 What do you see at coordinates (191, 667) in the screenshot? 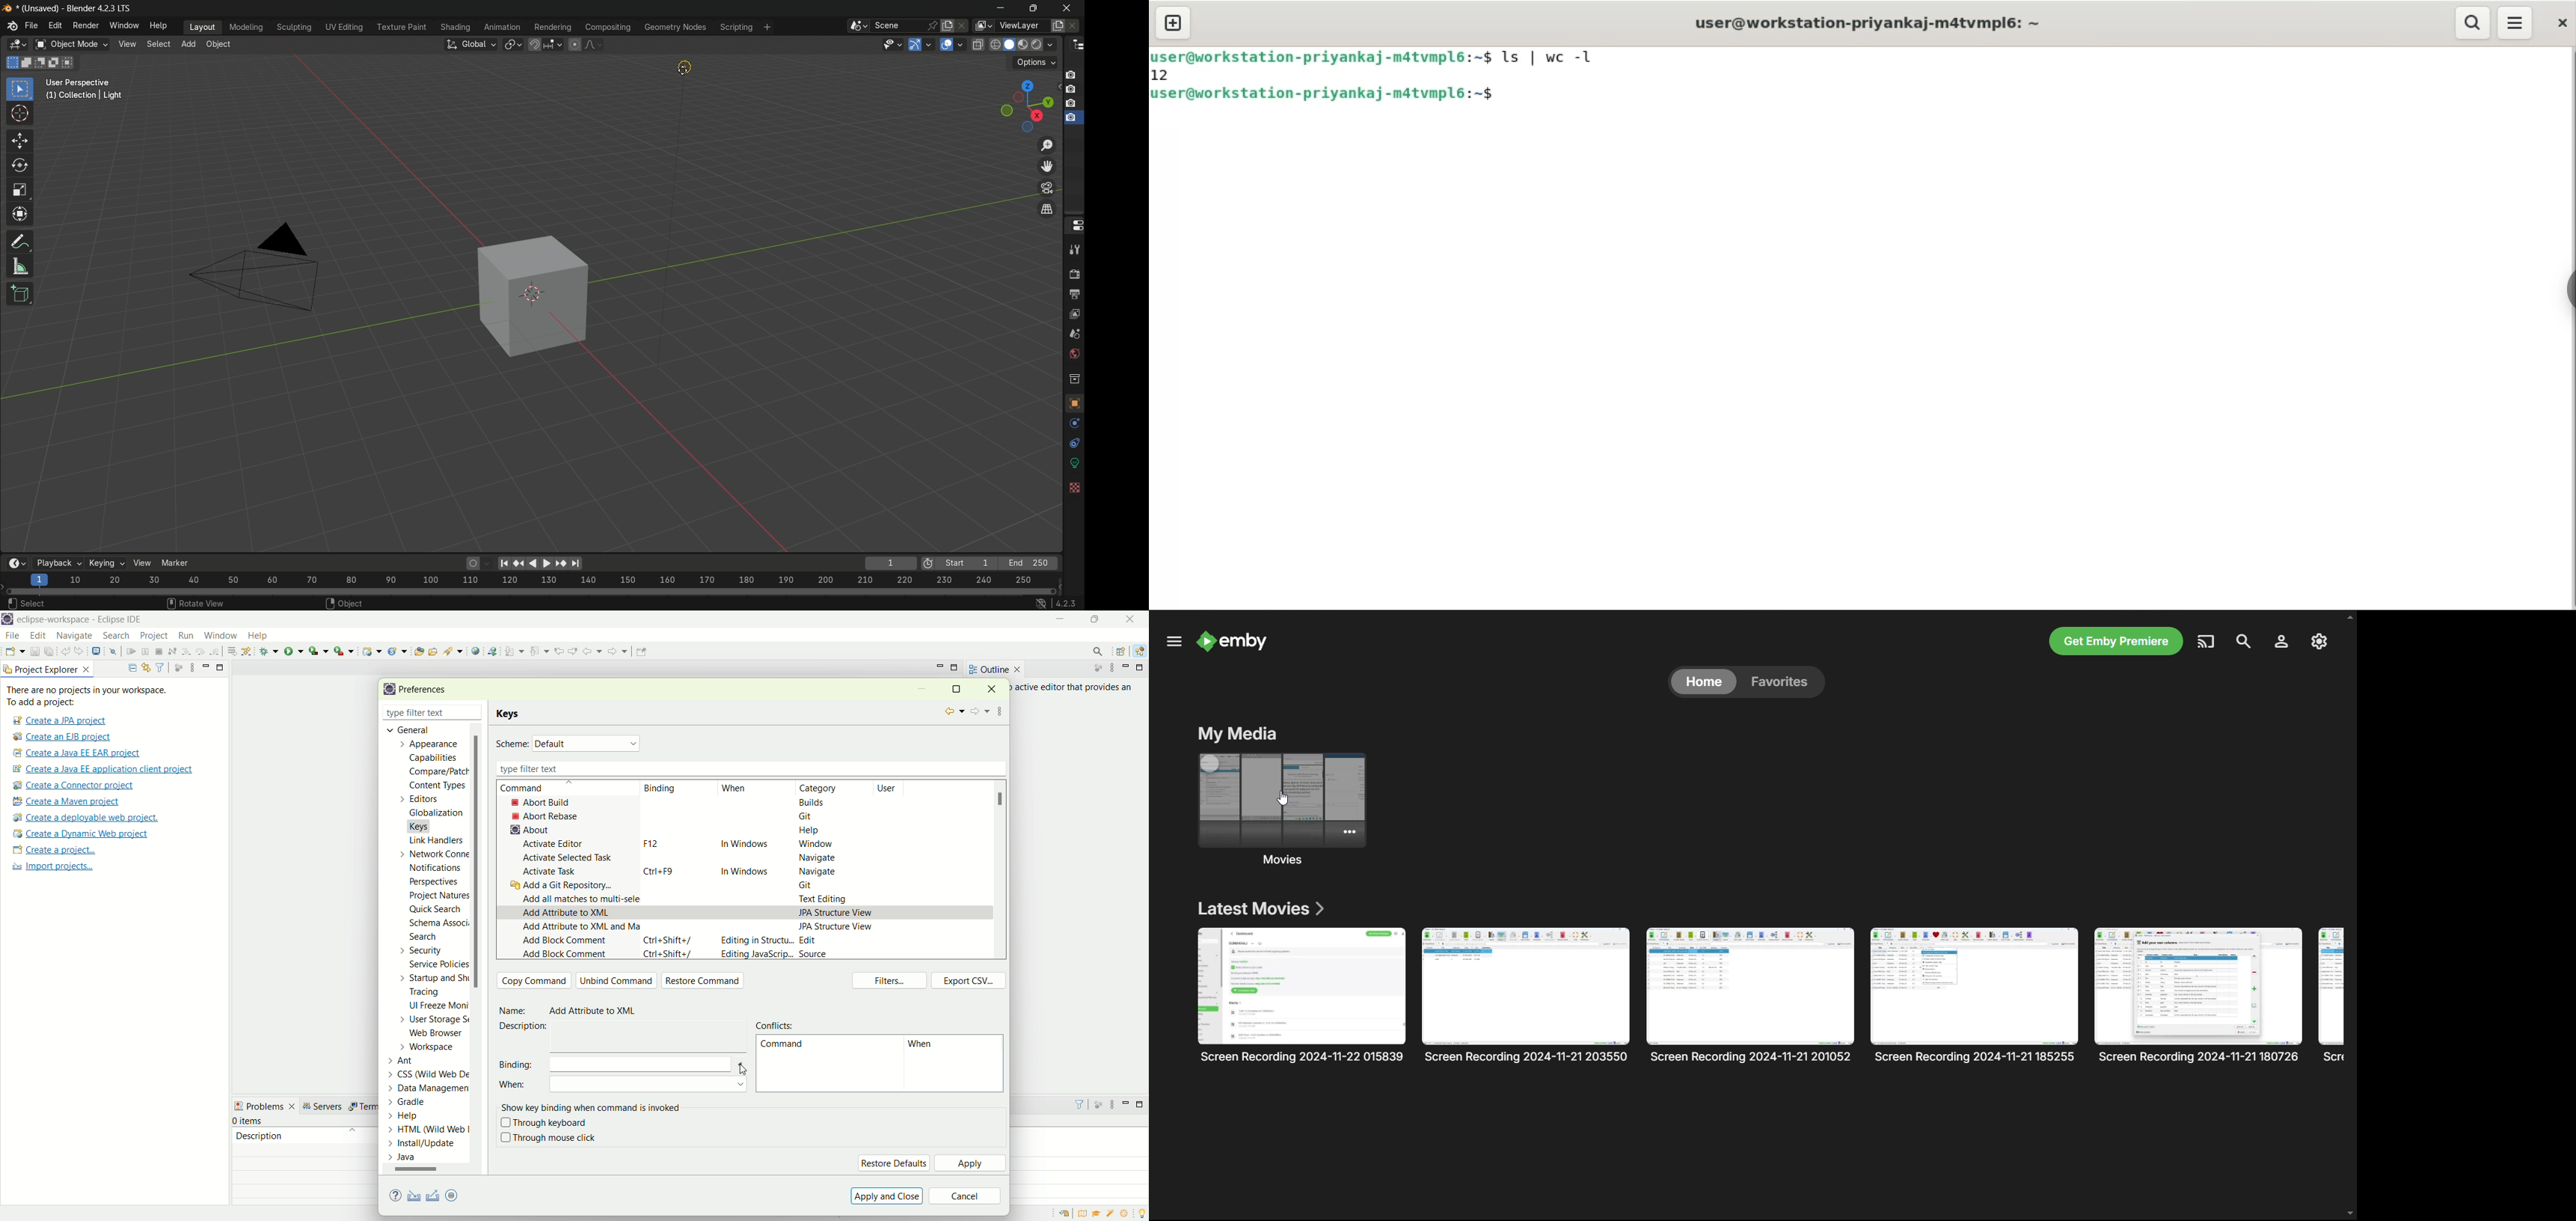
I see `view menu` at bounding box center [191, 667].